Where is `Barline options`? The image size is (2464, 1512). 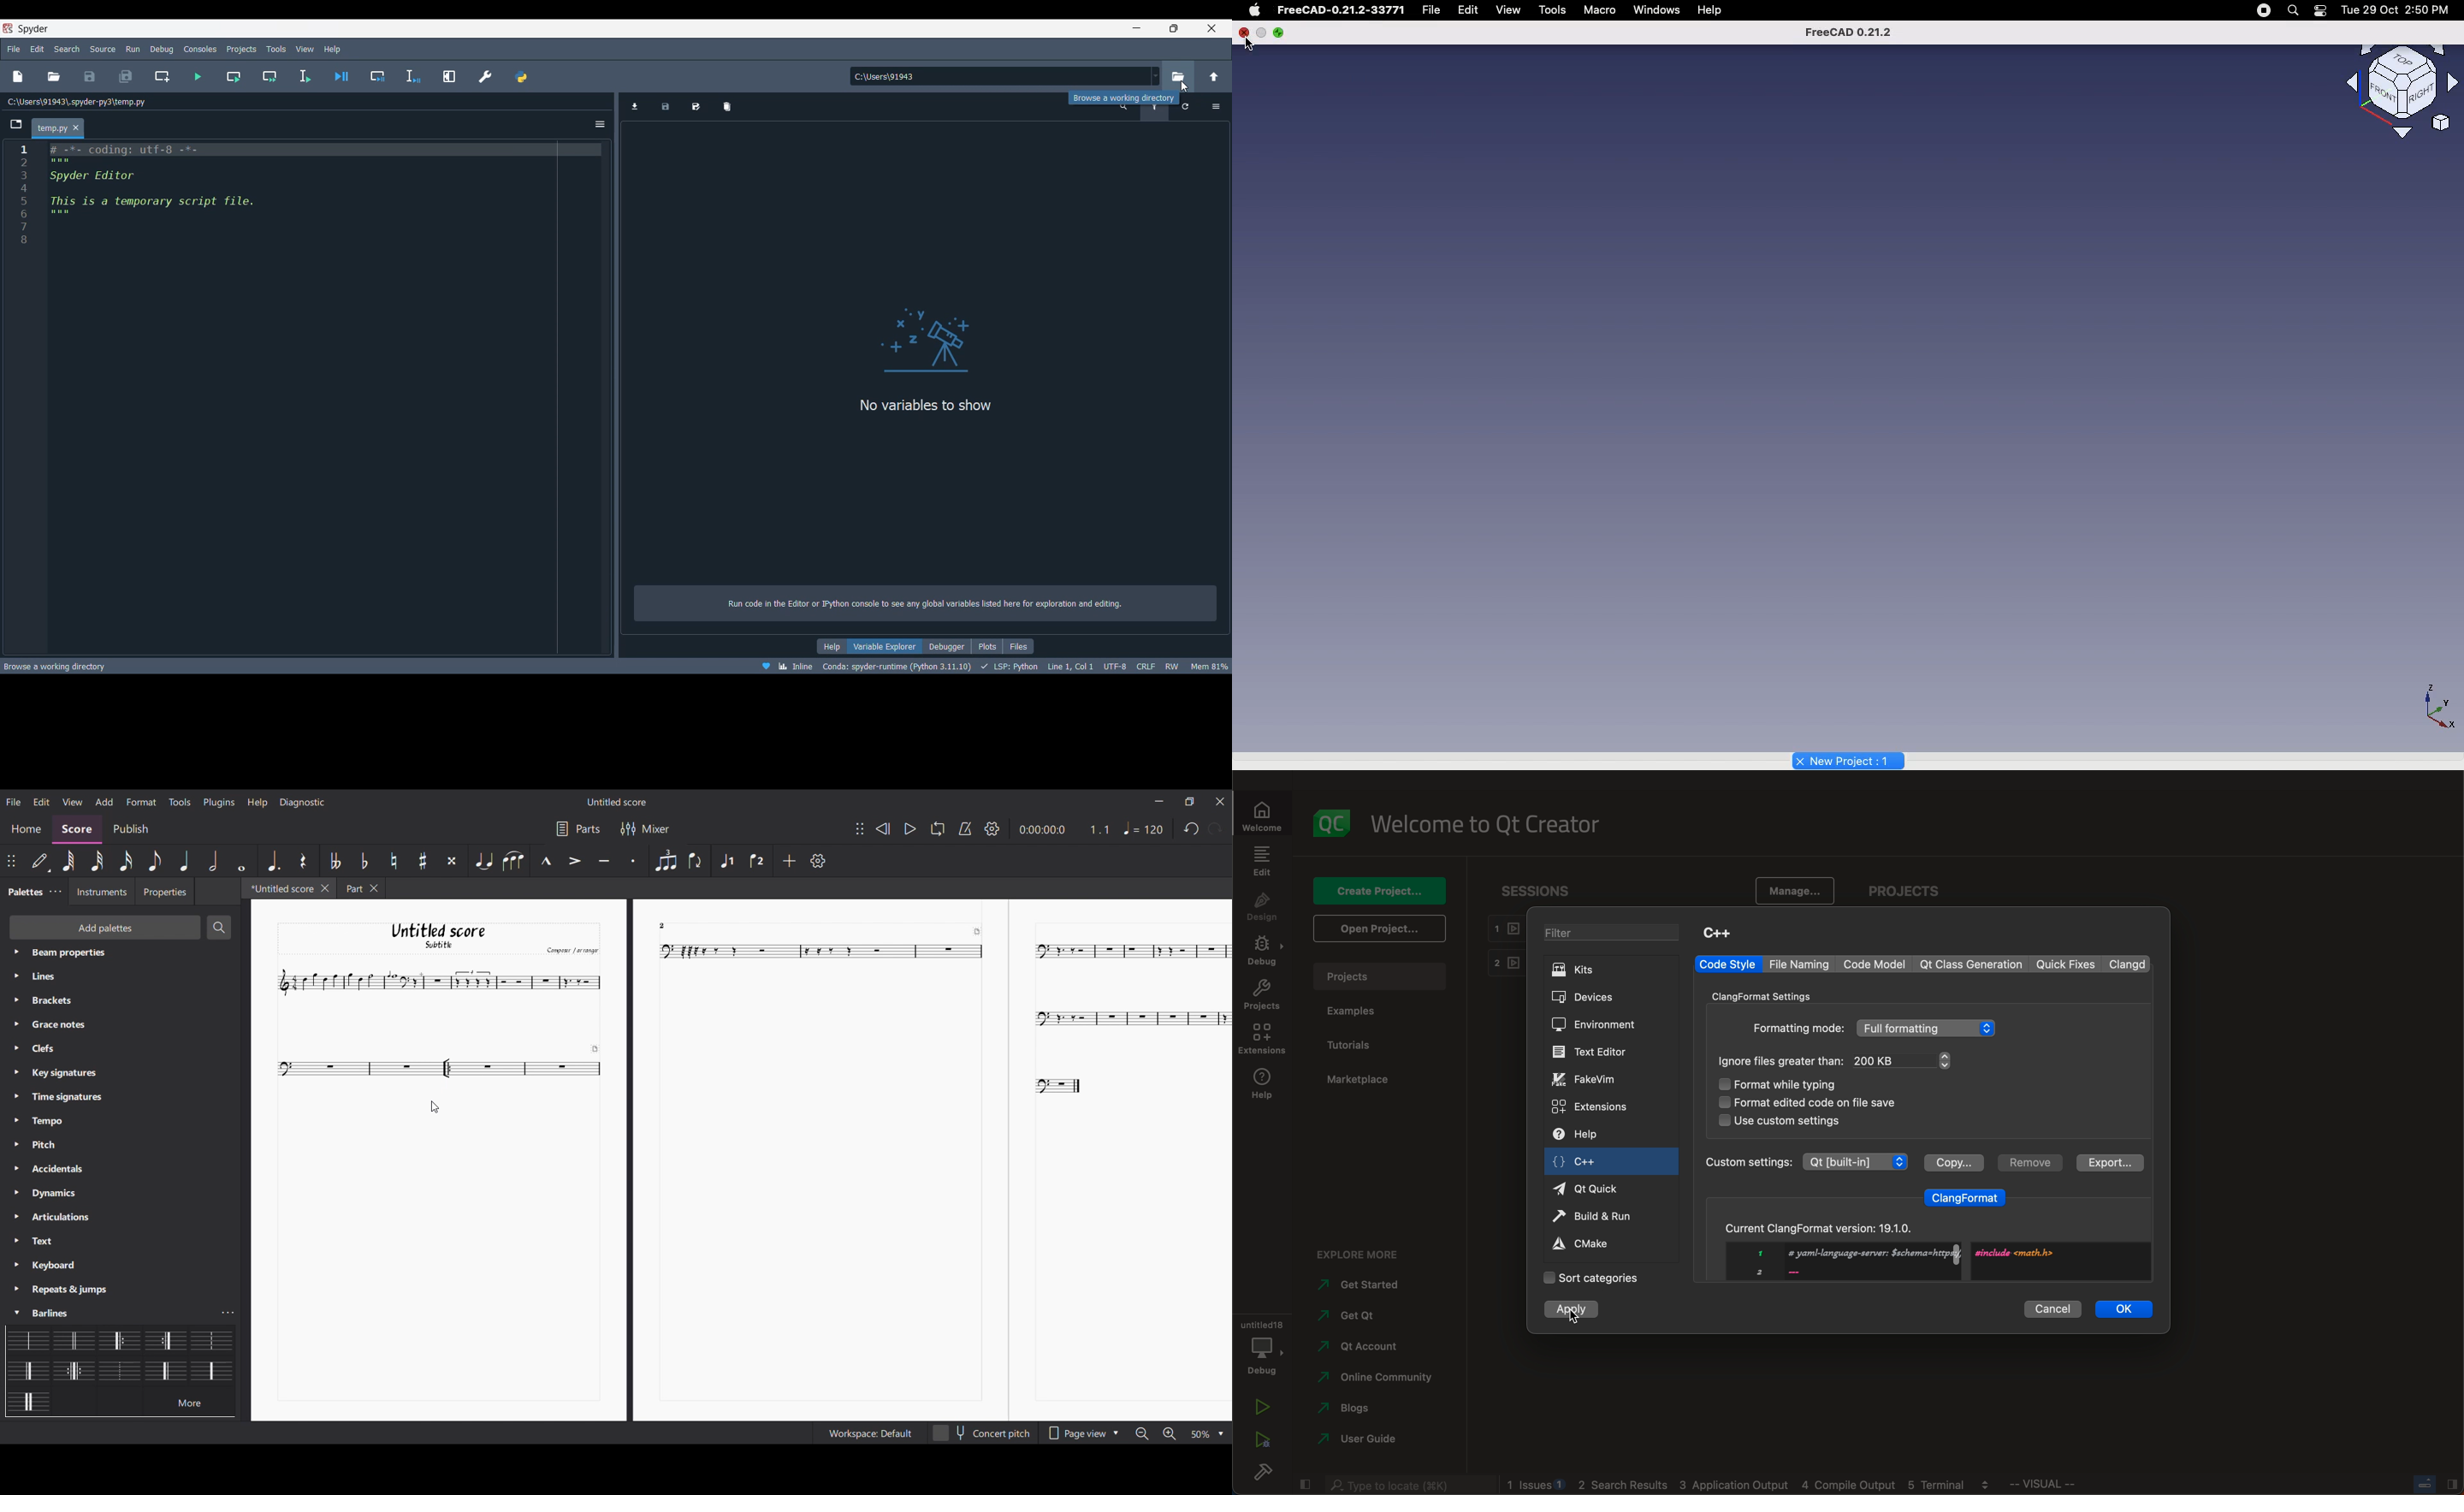 Barline options is located at coordinates (164, 1367).